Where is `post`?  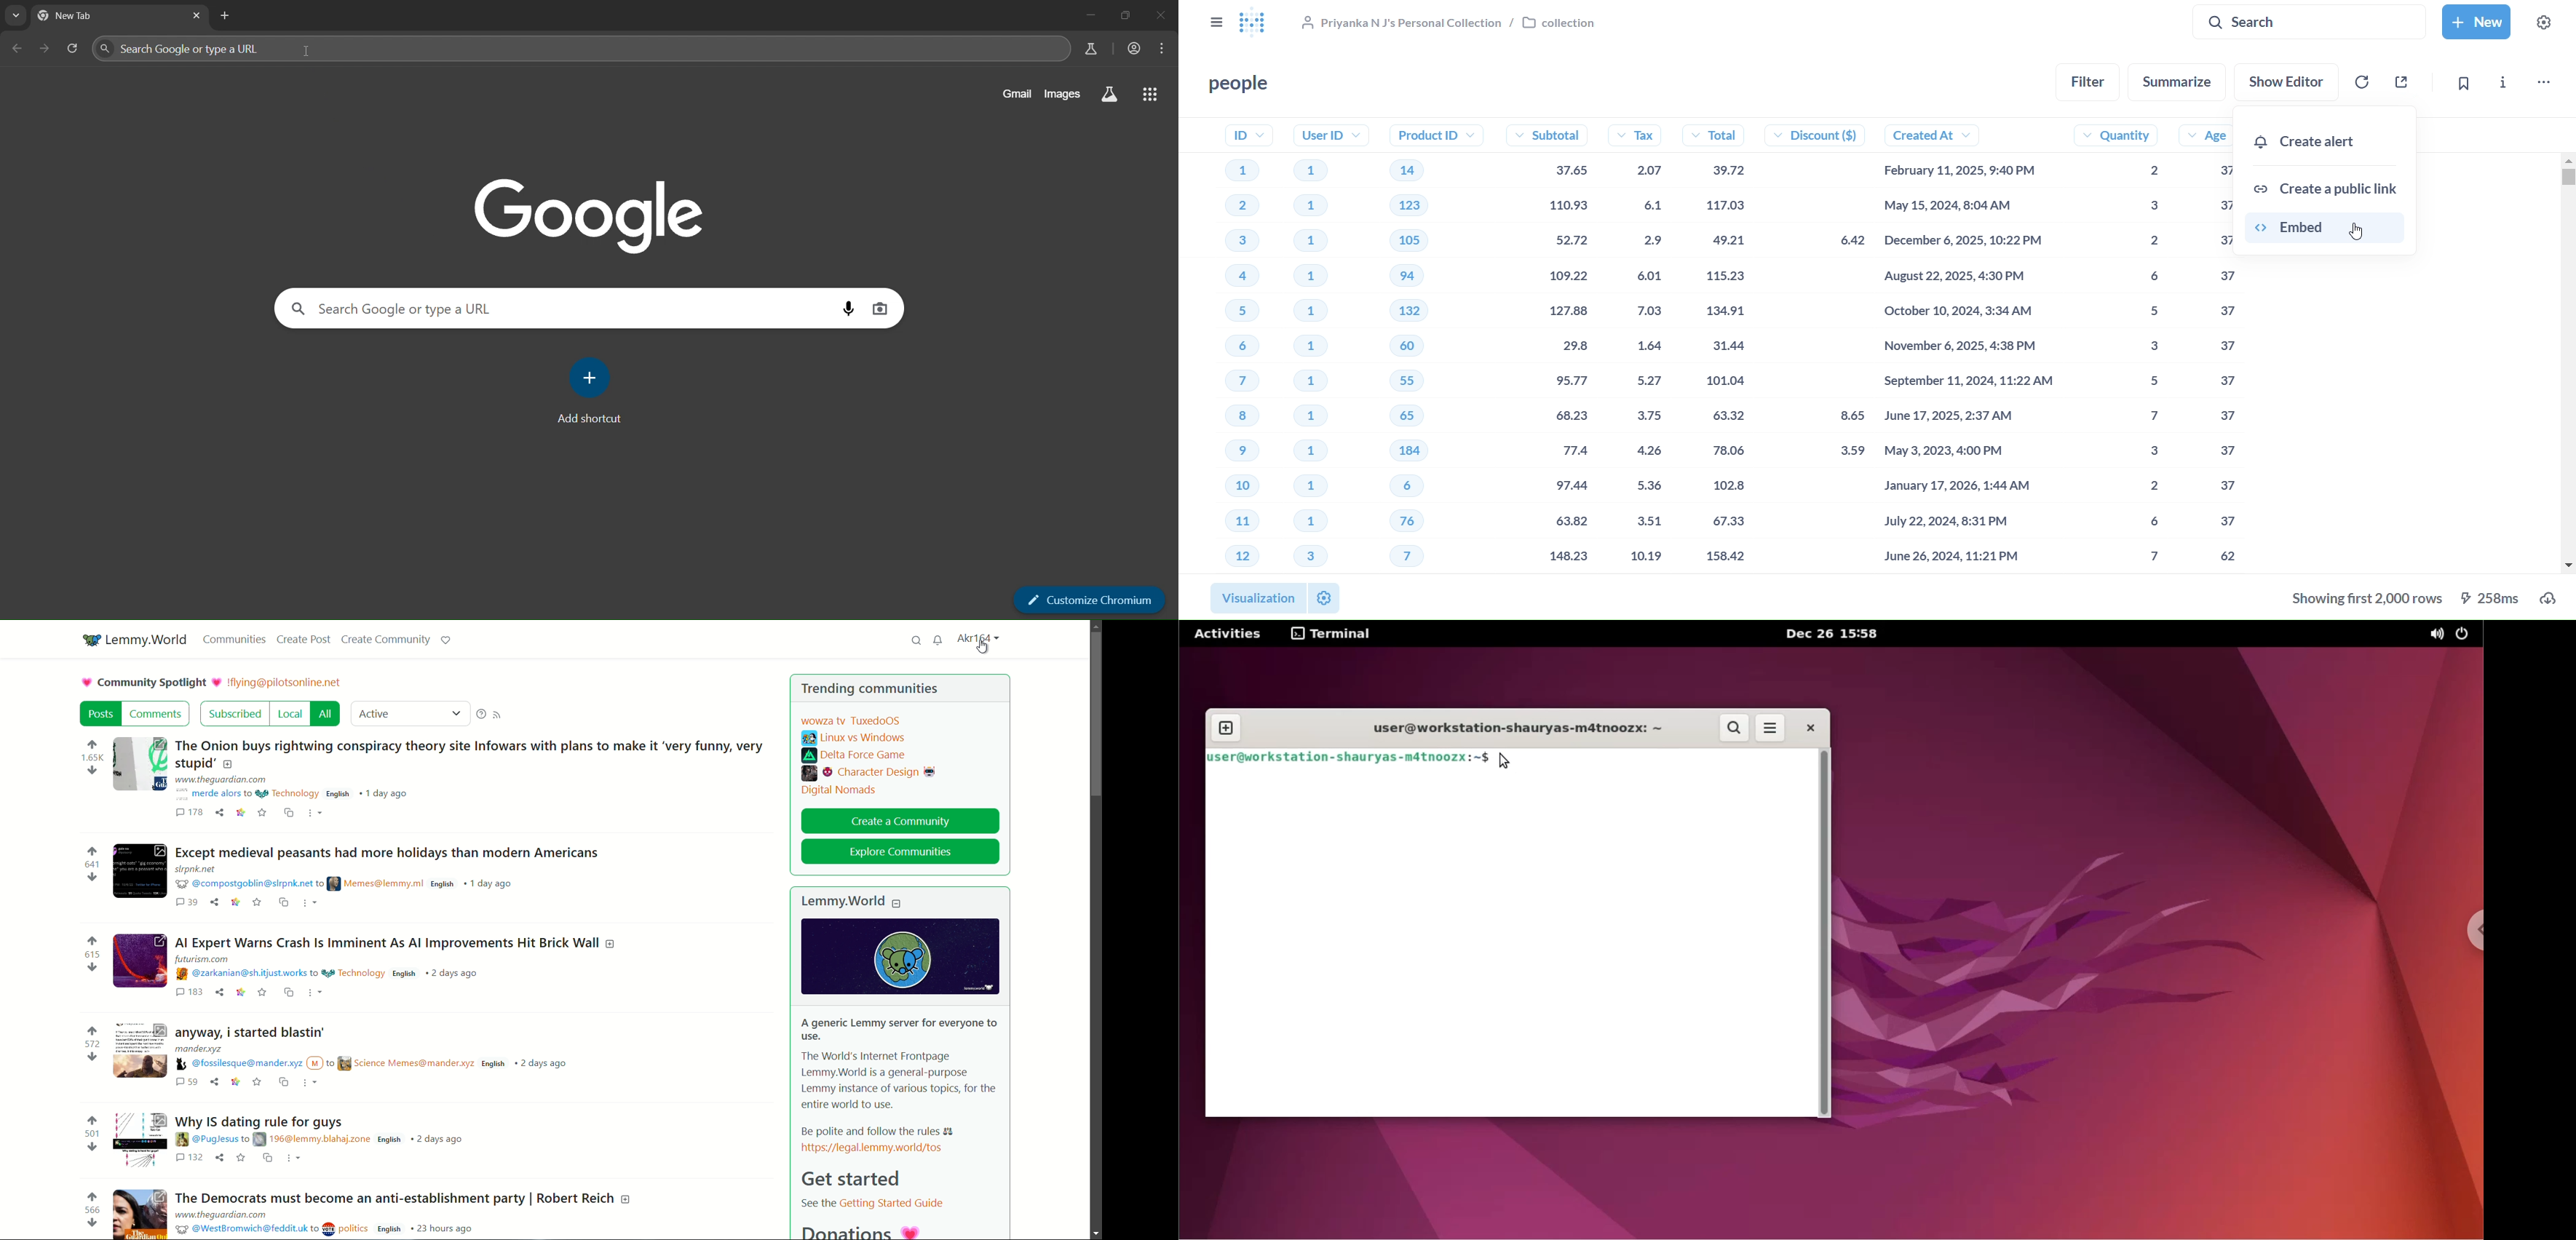 post is located at coordinates (100, 714).